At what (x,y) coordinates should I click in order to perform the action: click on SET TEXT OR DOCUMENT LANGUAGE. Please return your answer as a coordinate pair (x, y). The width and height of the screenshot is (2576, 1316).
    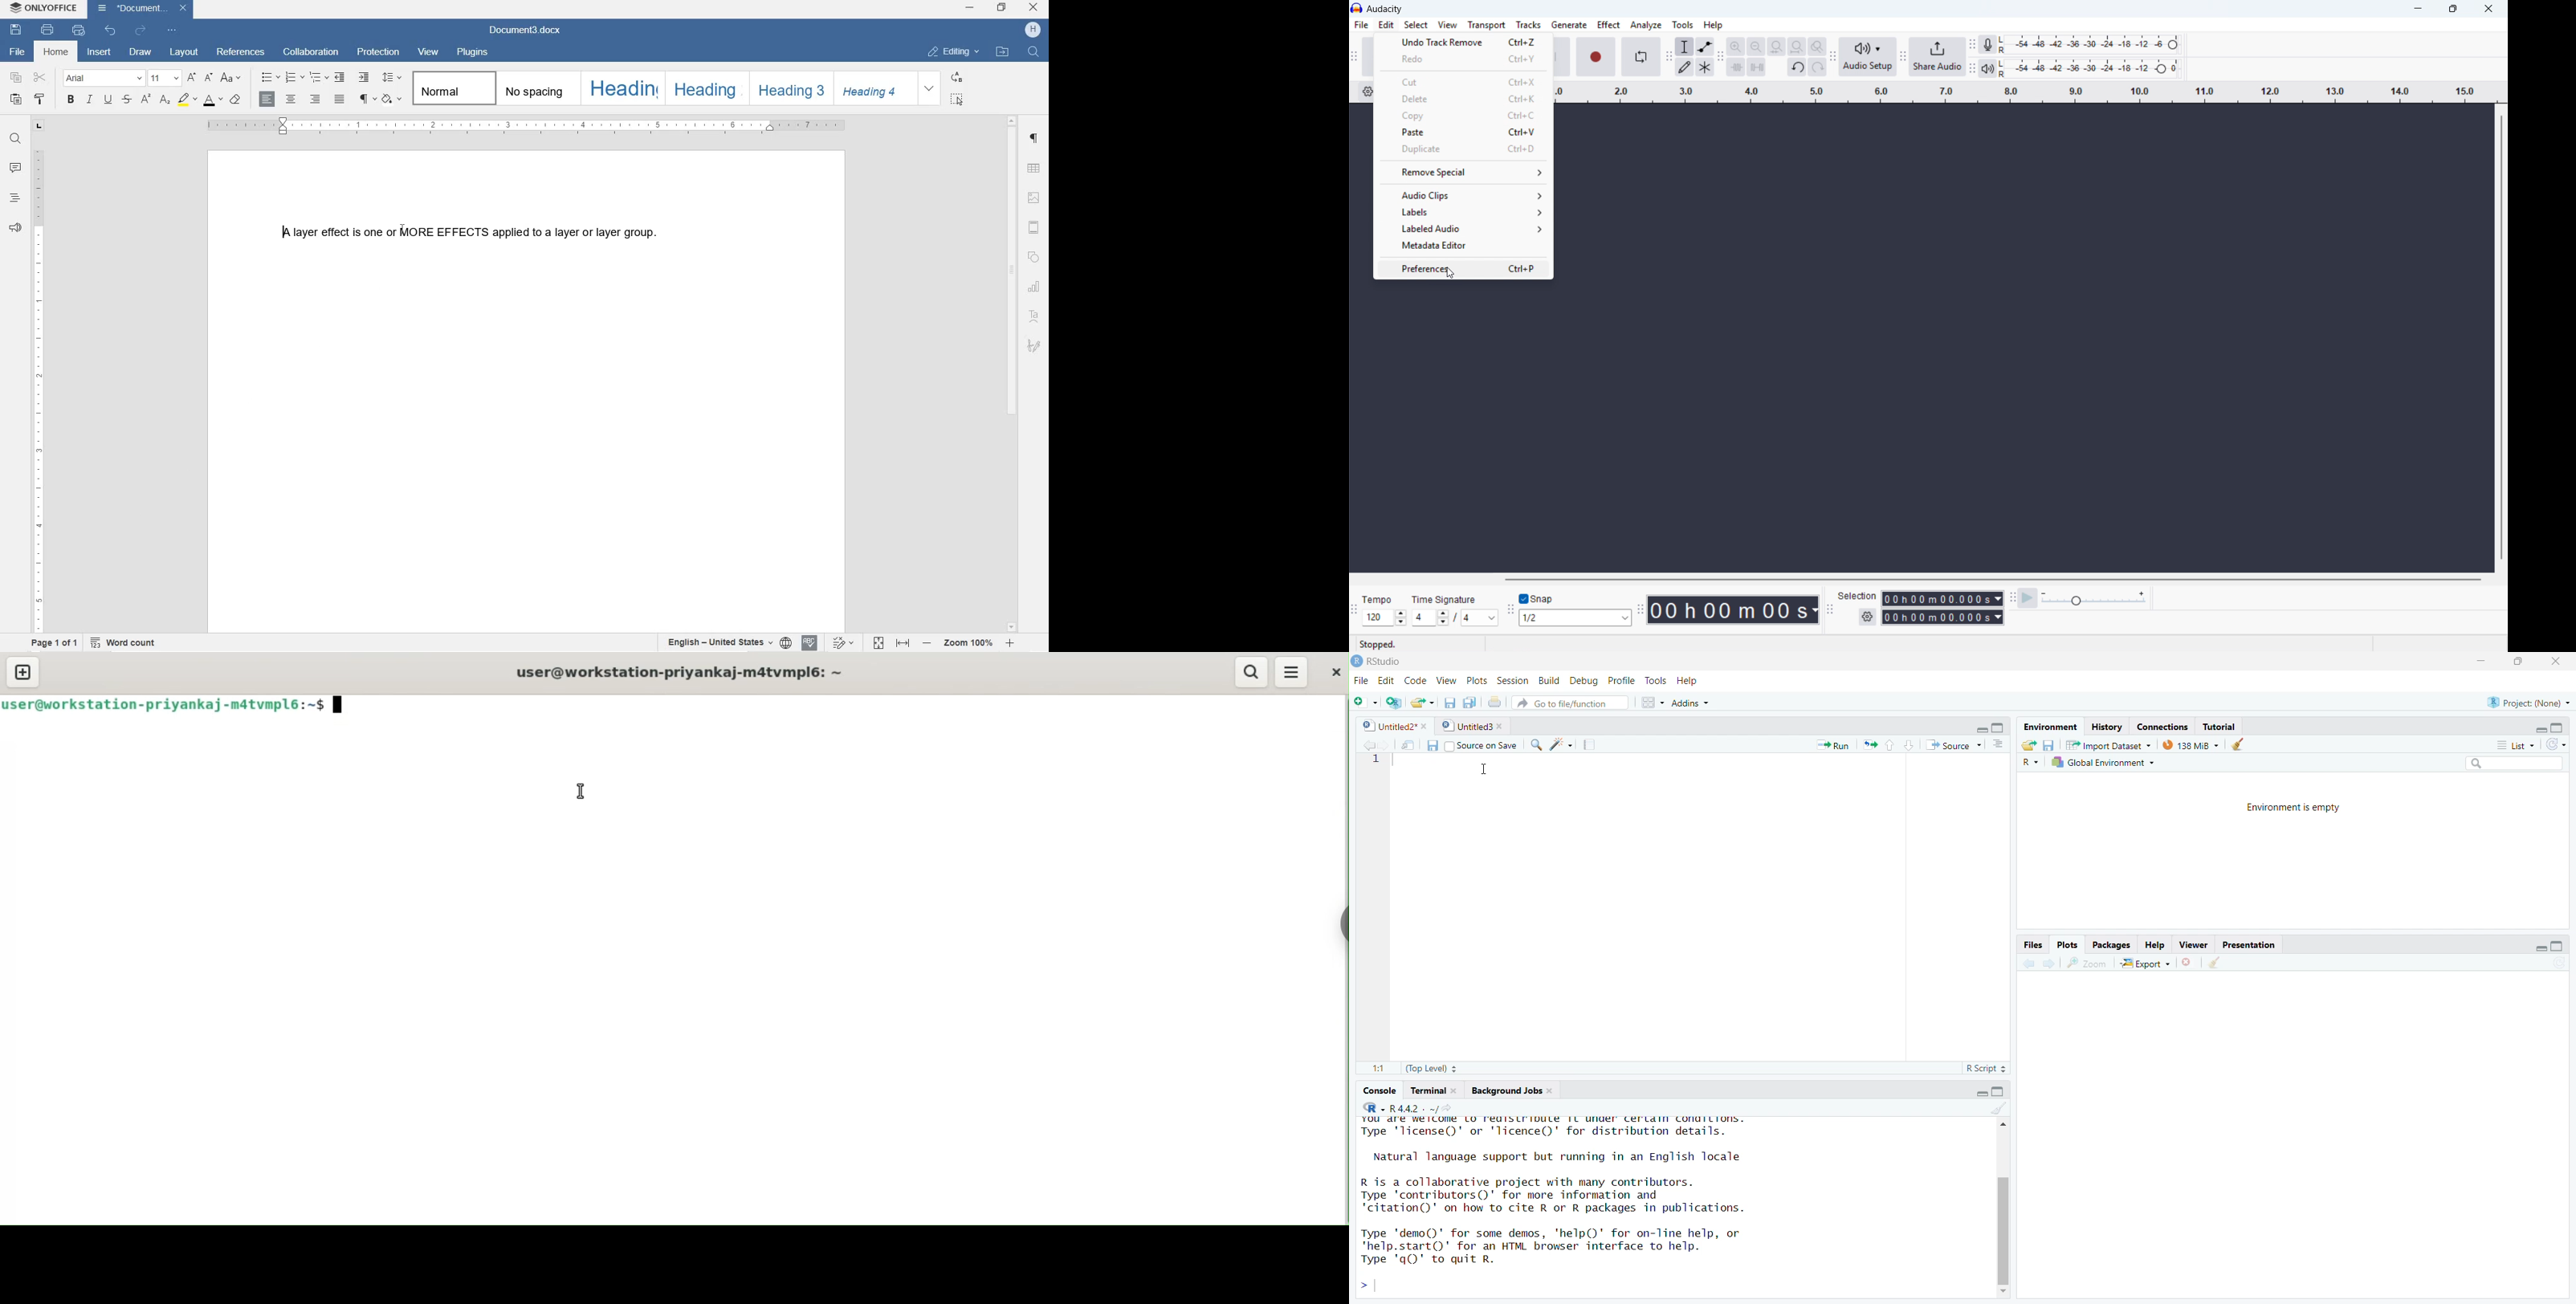
    Looking at the image, I should click on (726, 643).